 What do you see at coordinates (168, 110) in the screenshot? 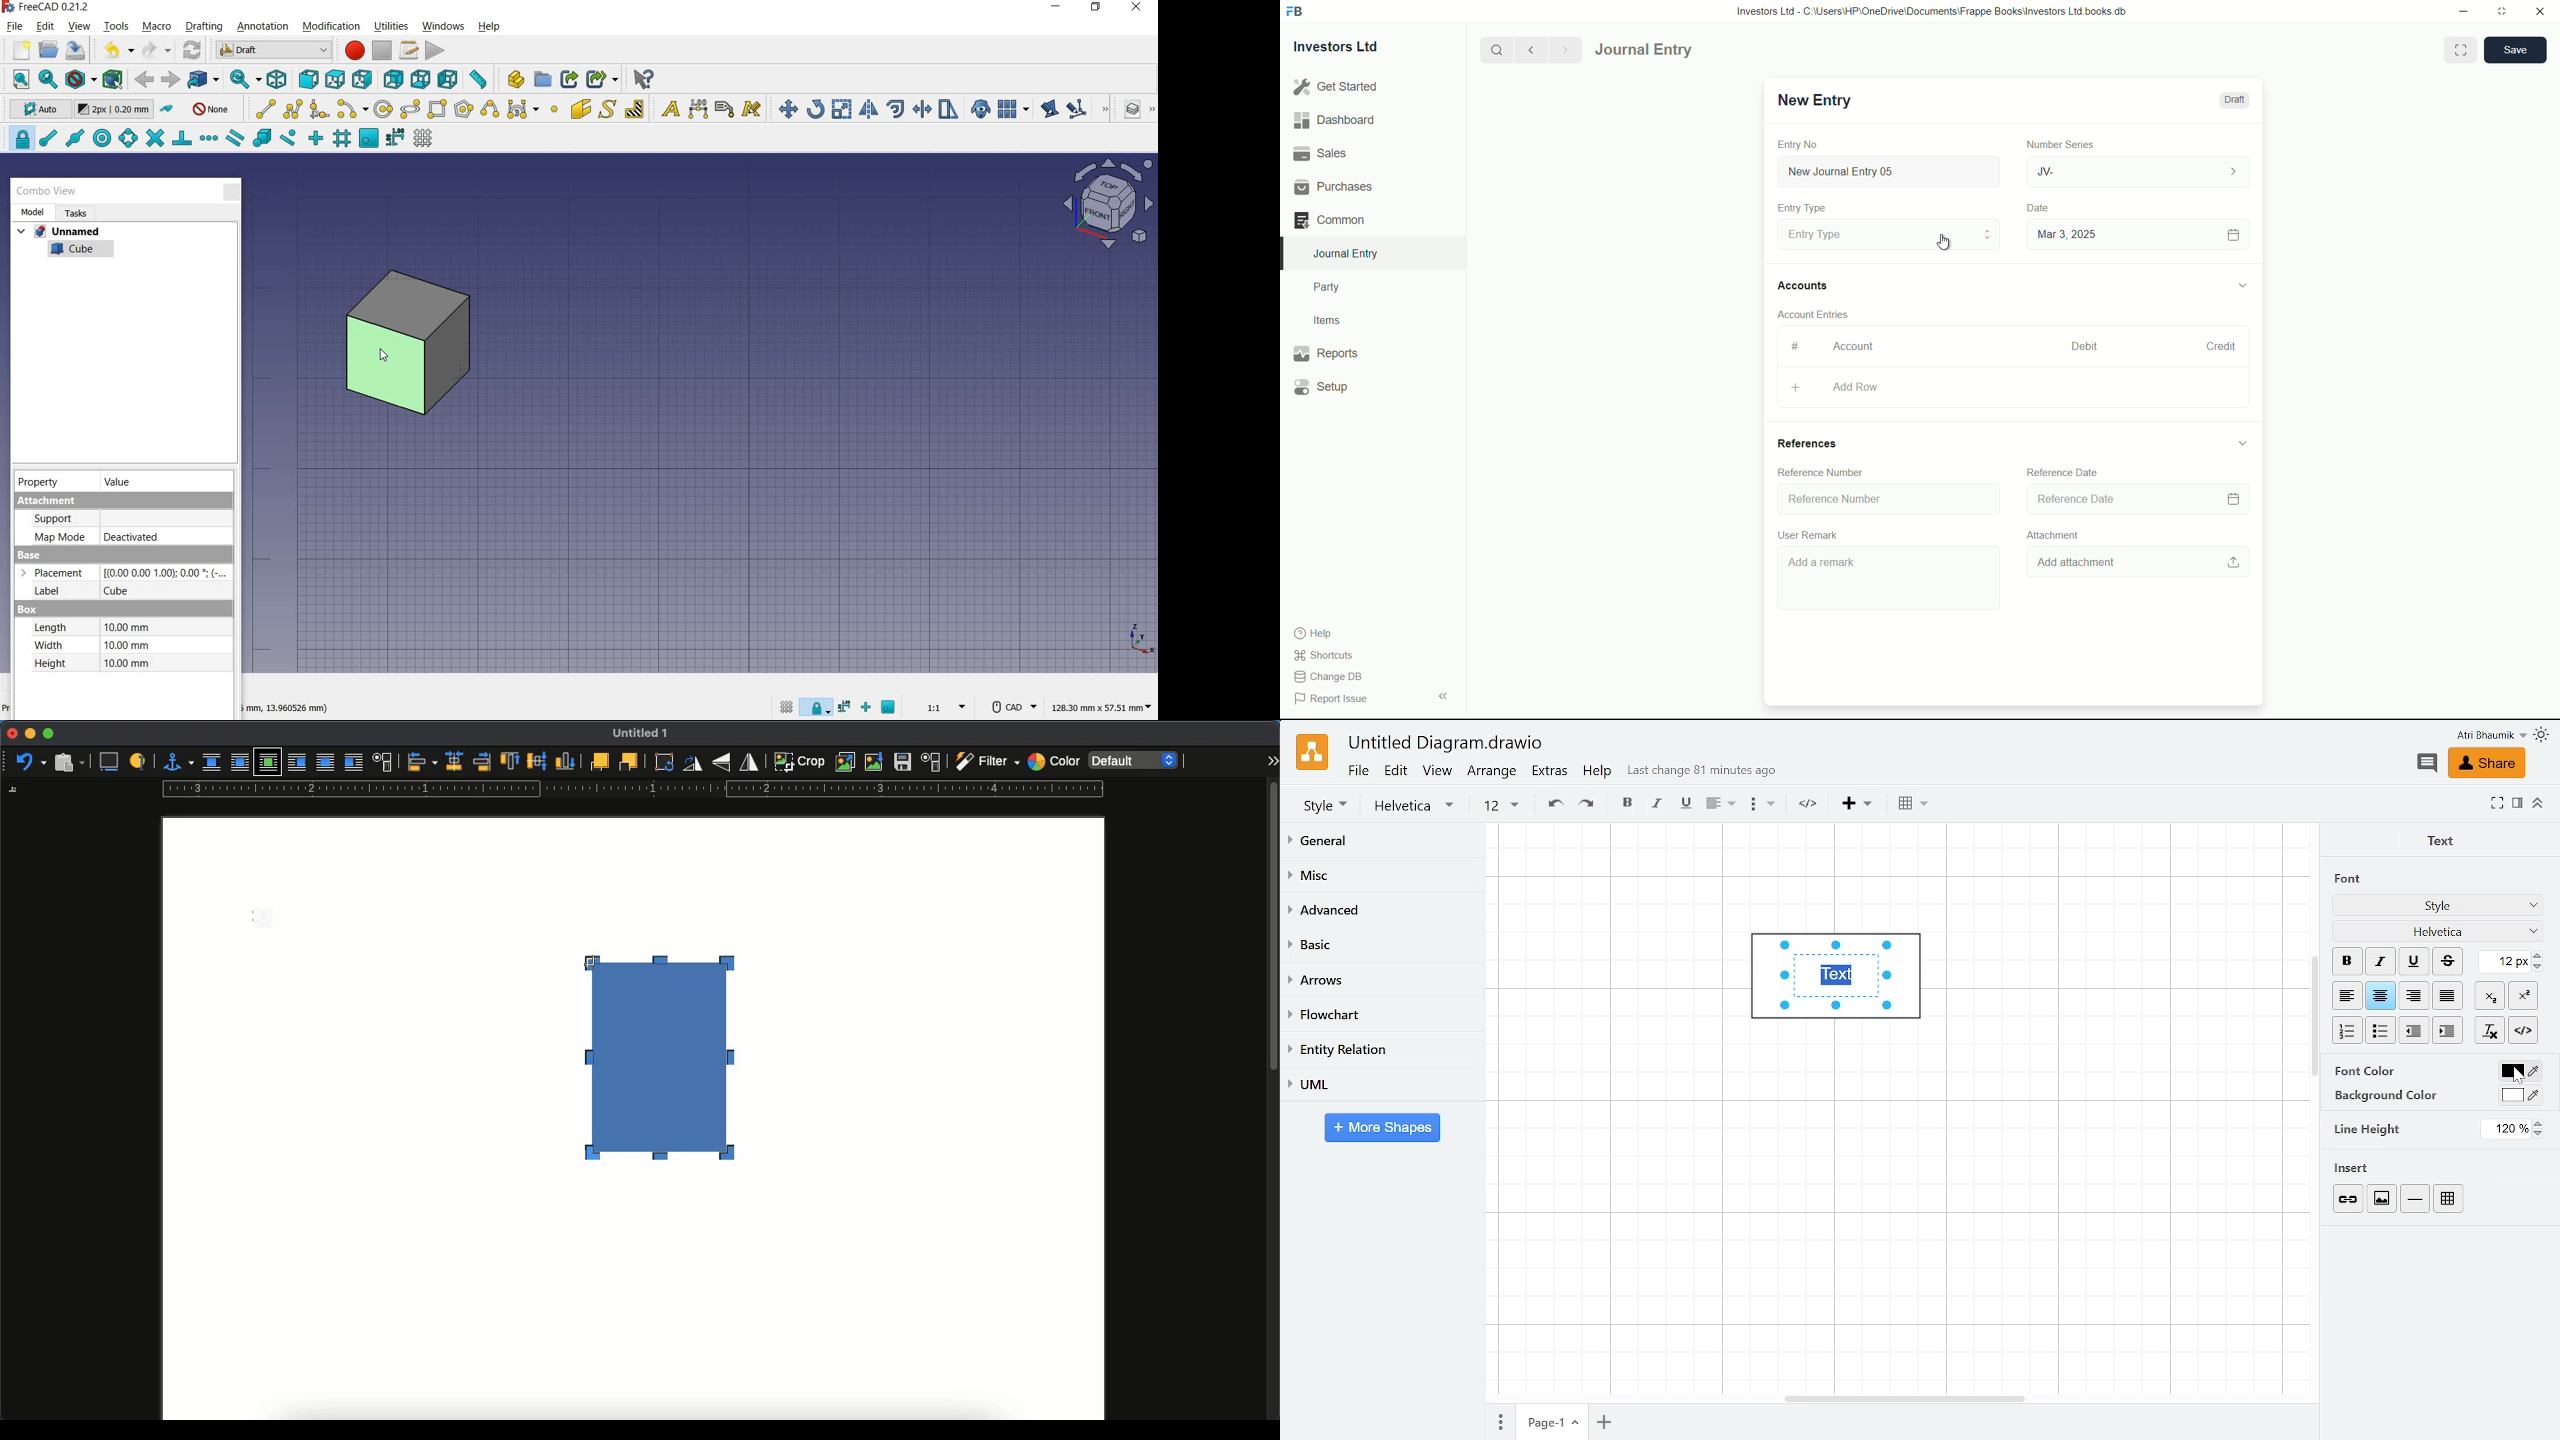
I see `toggle construction mode` at bounding box center [168, 110].